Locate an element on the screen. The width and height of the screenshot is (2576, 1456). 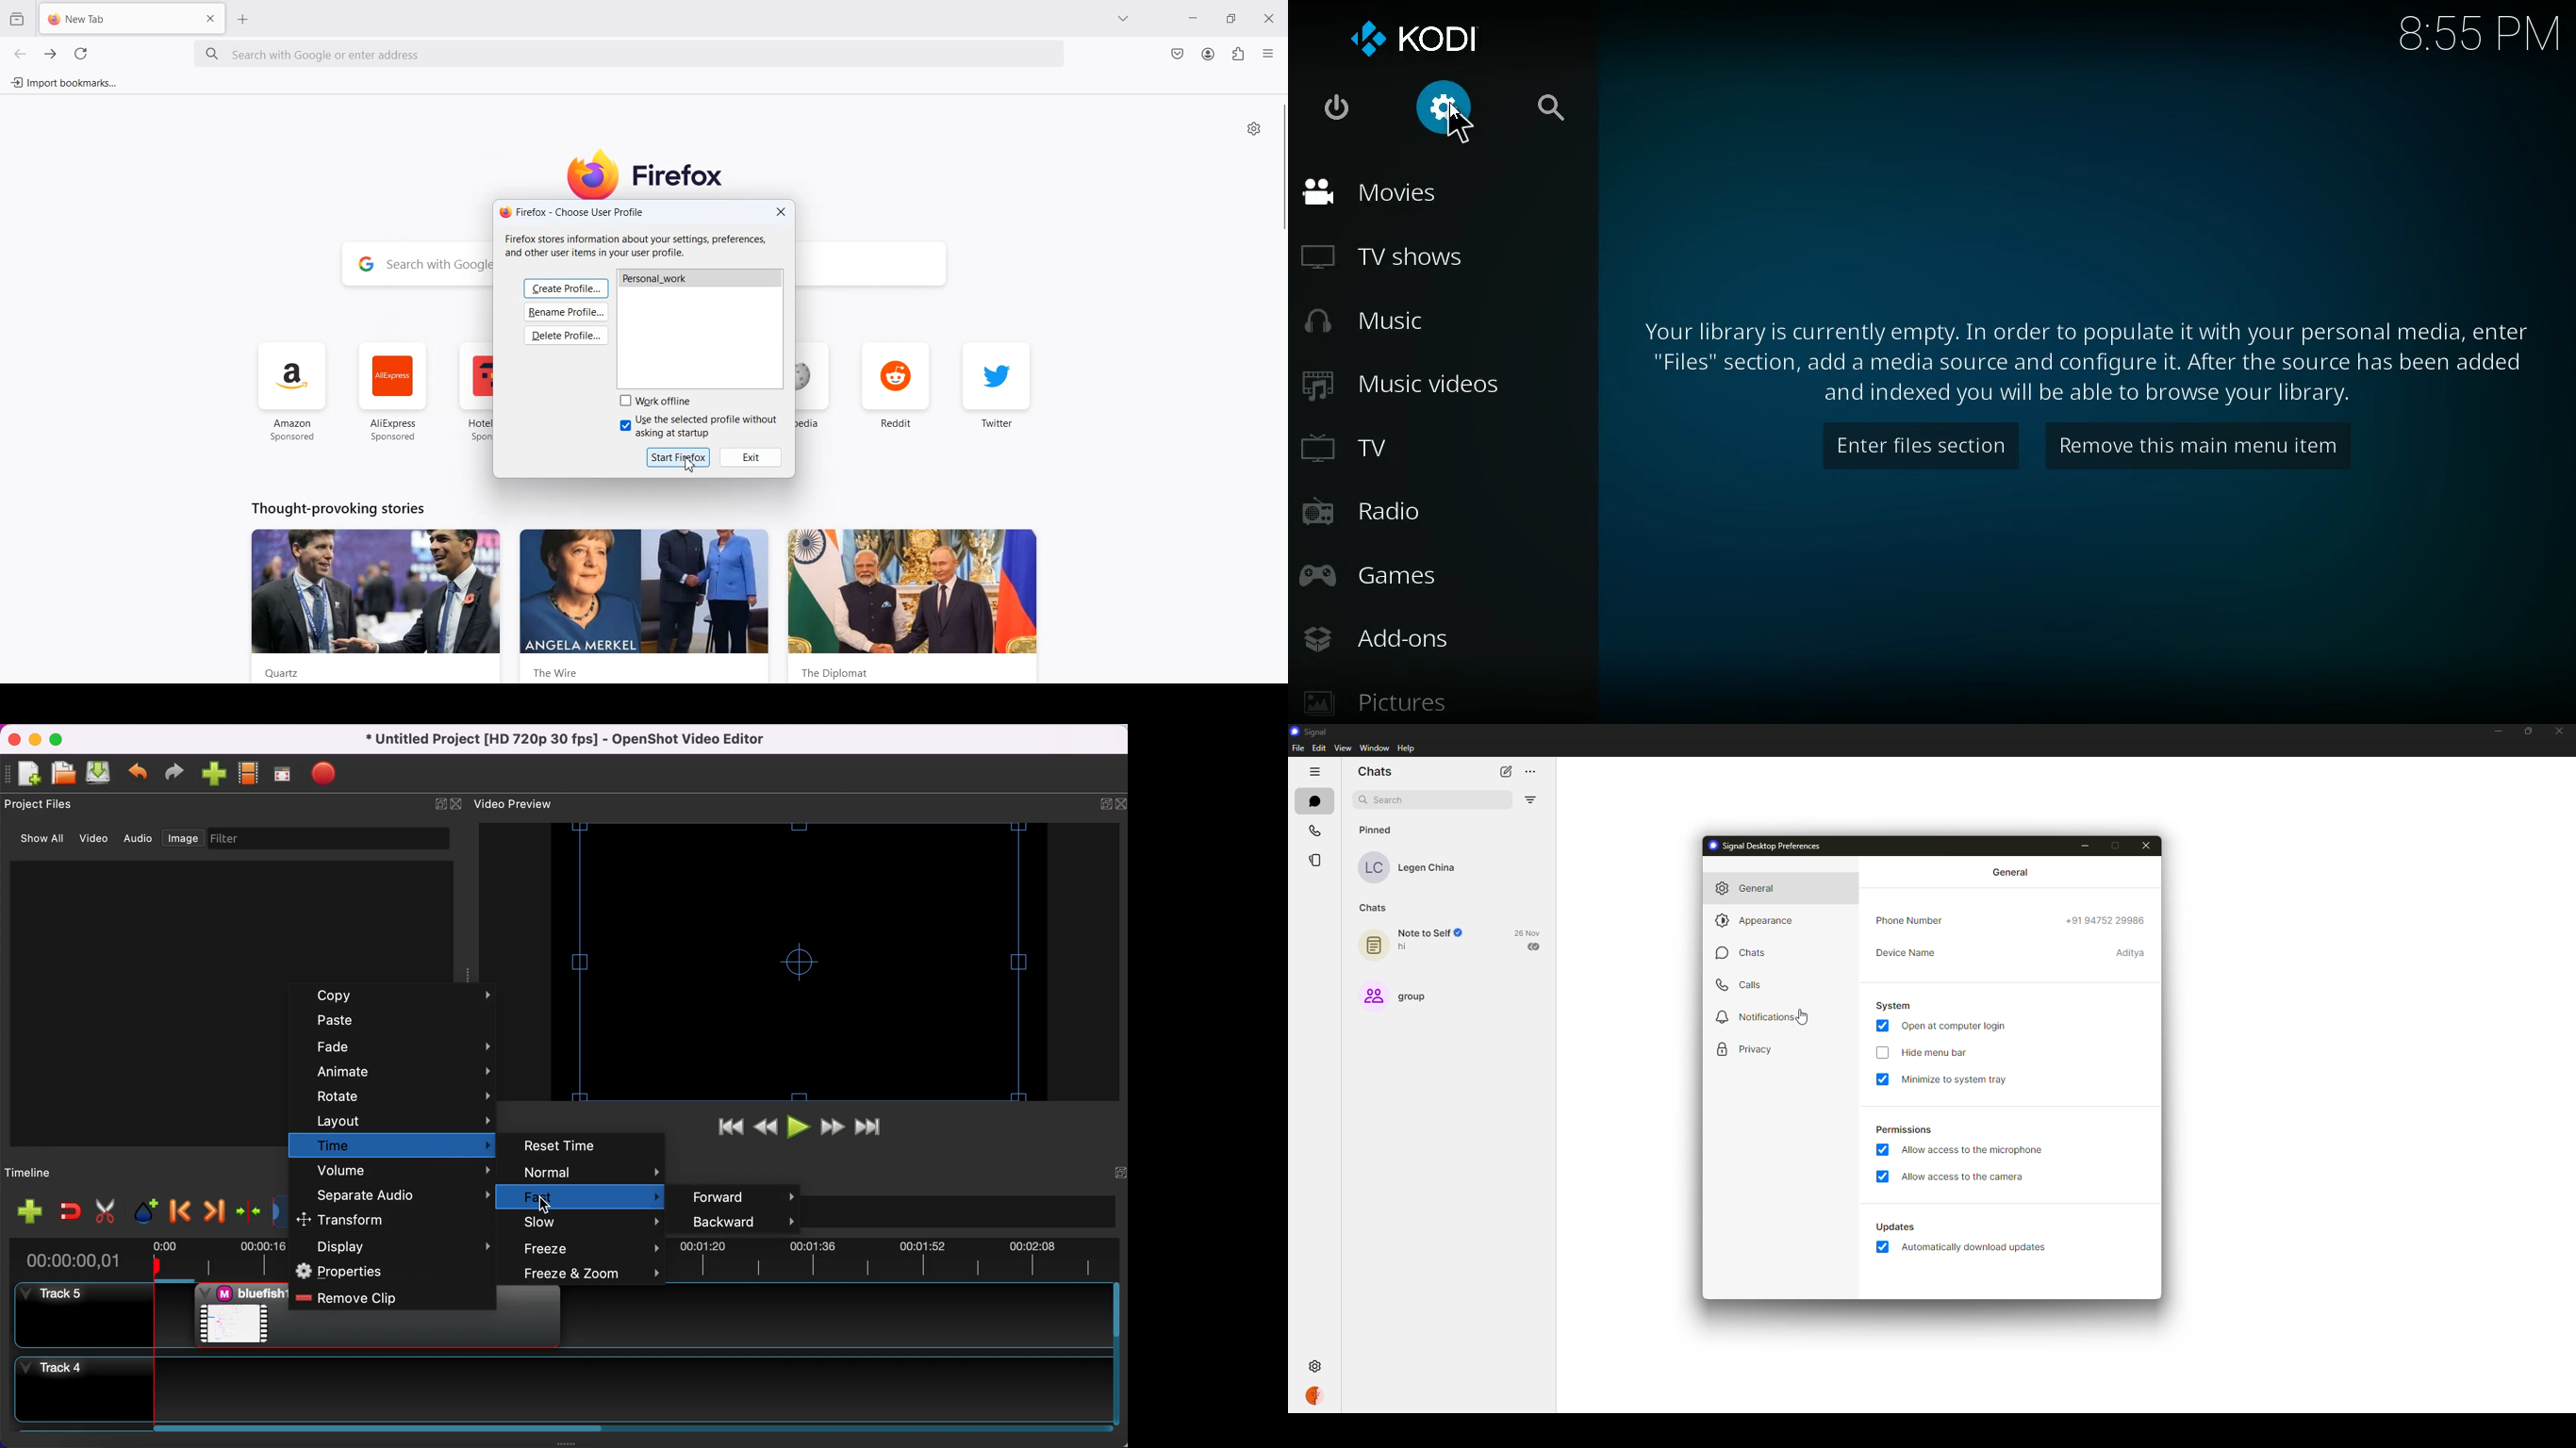
Use the selected profile without asking a startup is located at coordinates (700, 427).